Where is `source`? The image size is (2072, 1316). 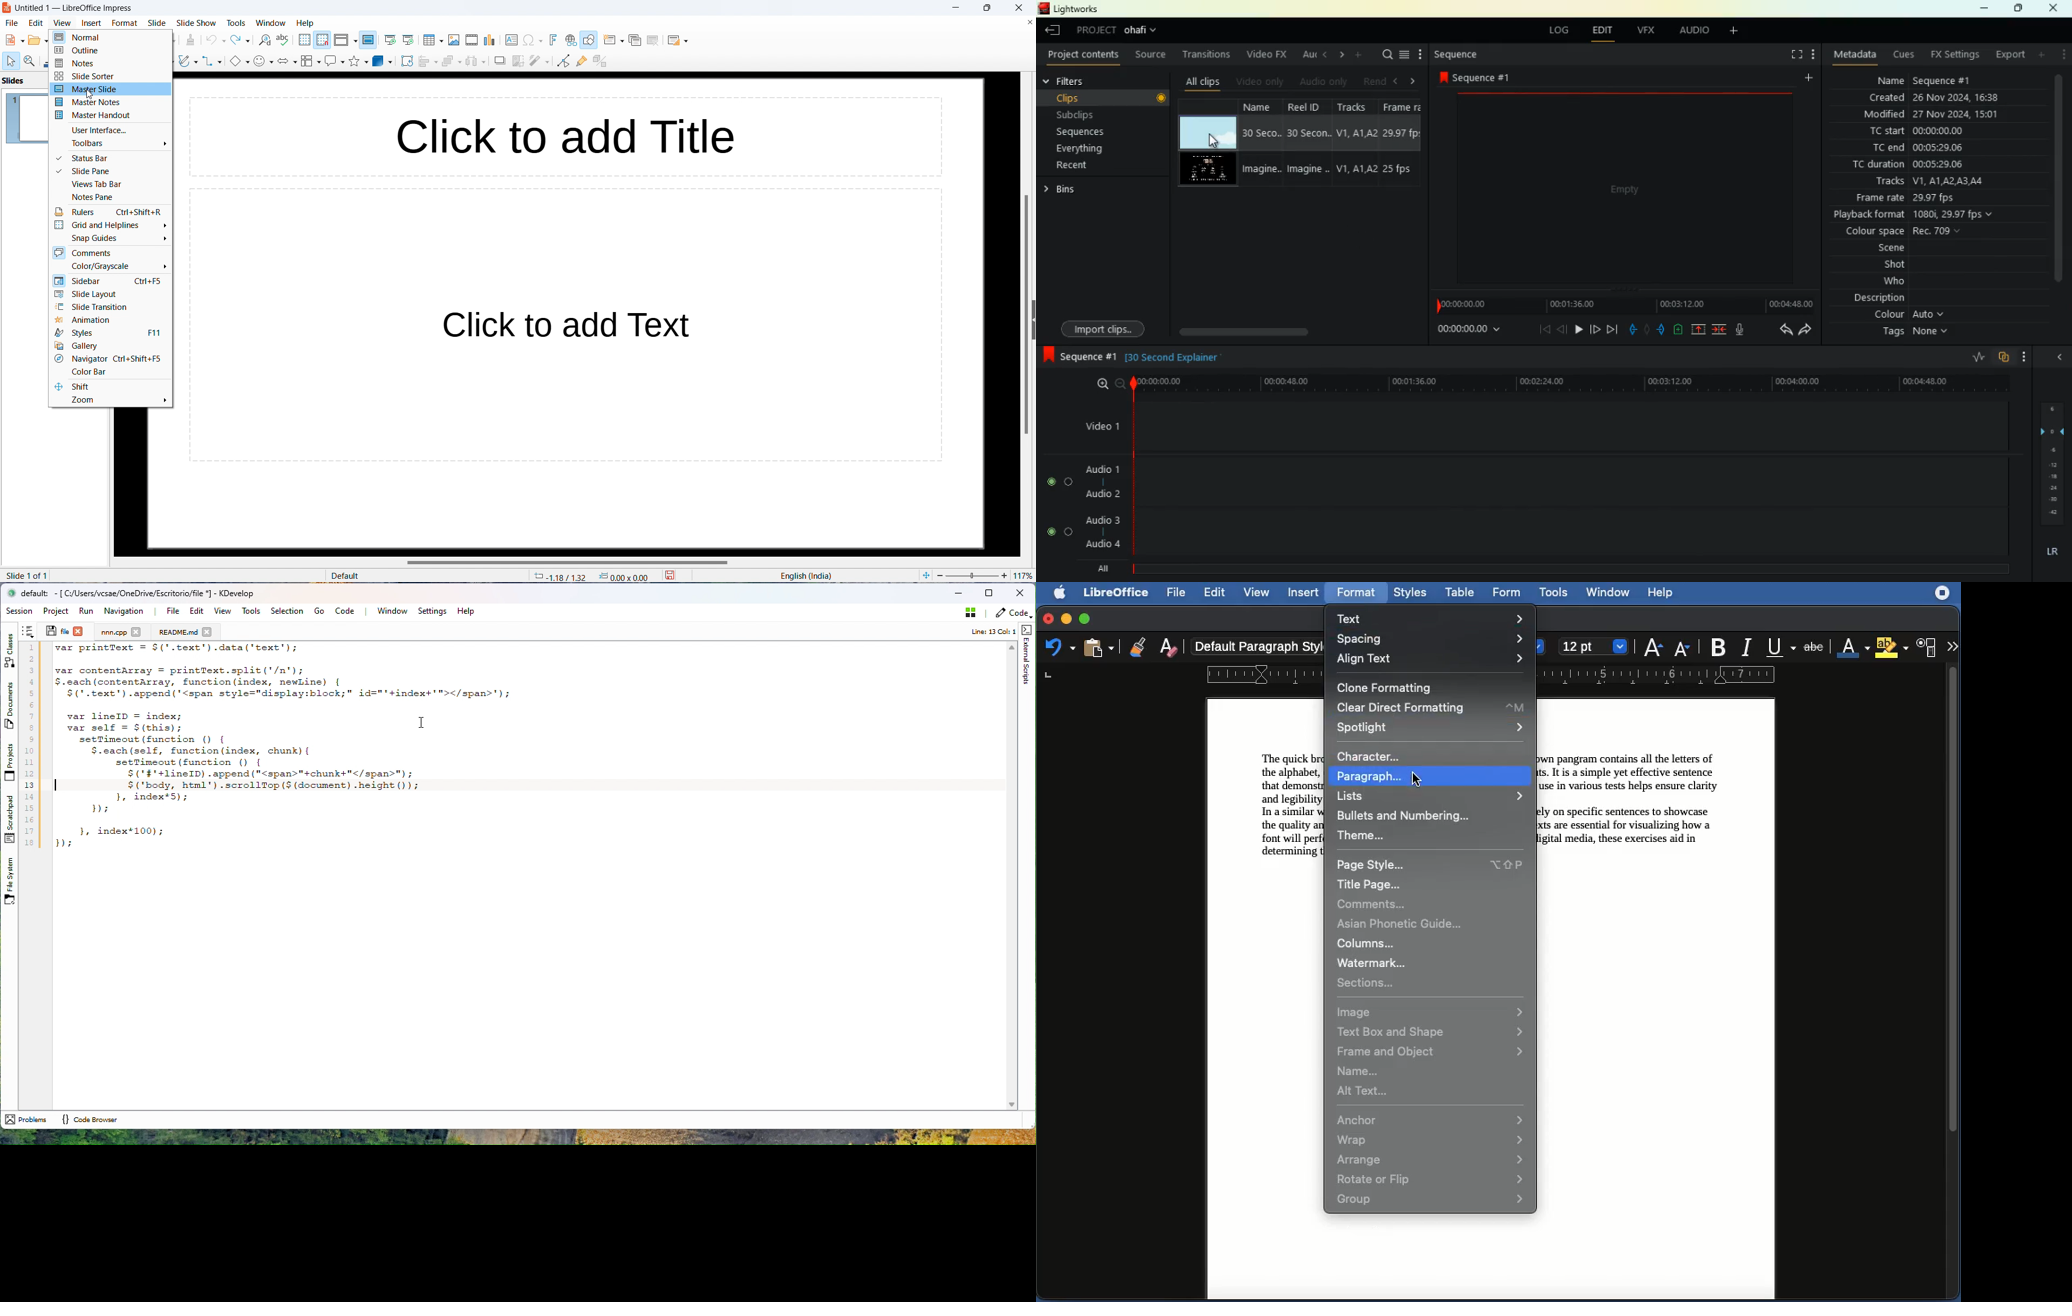
source is located at coordinates (1153, 54).